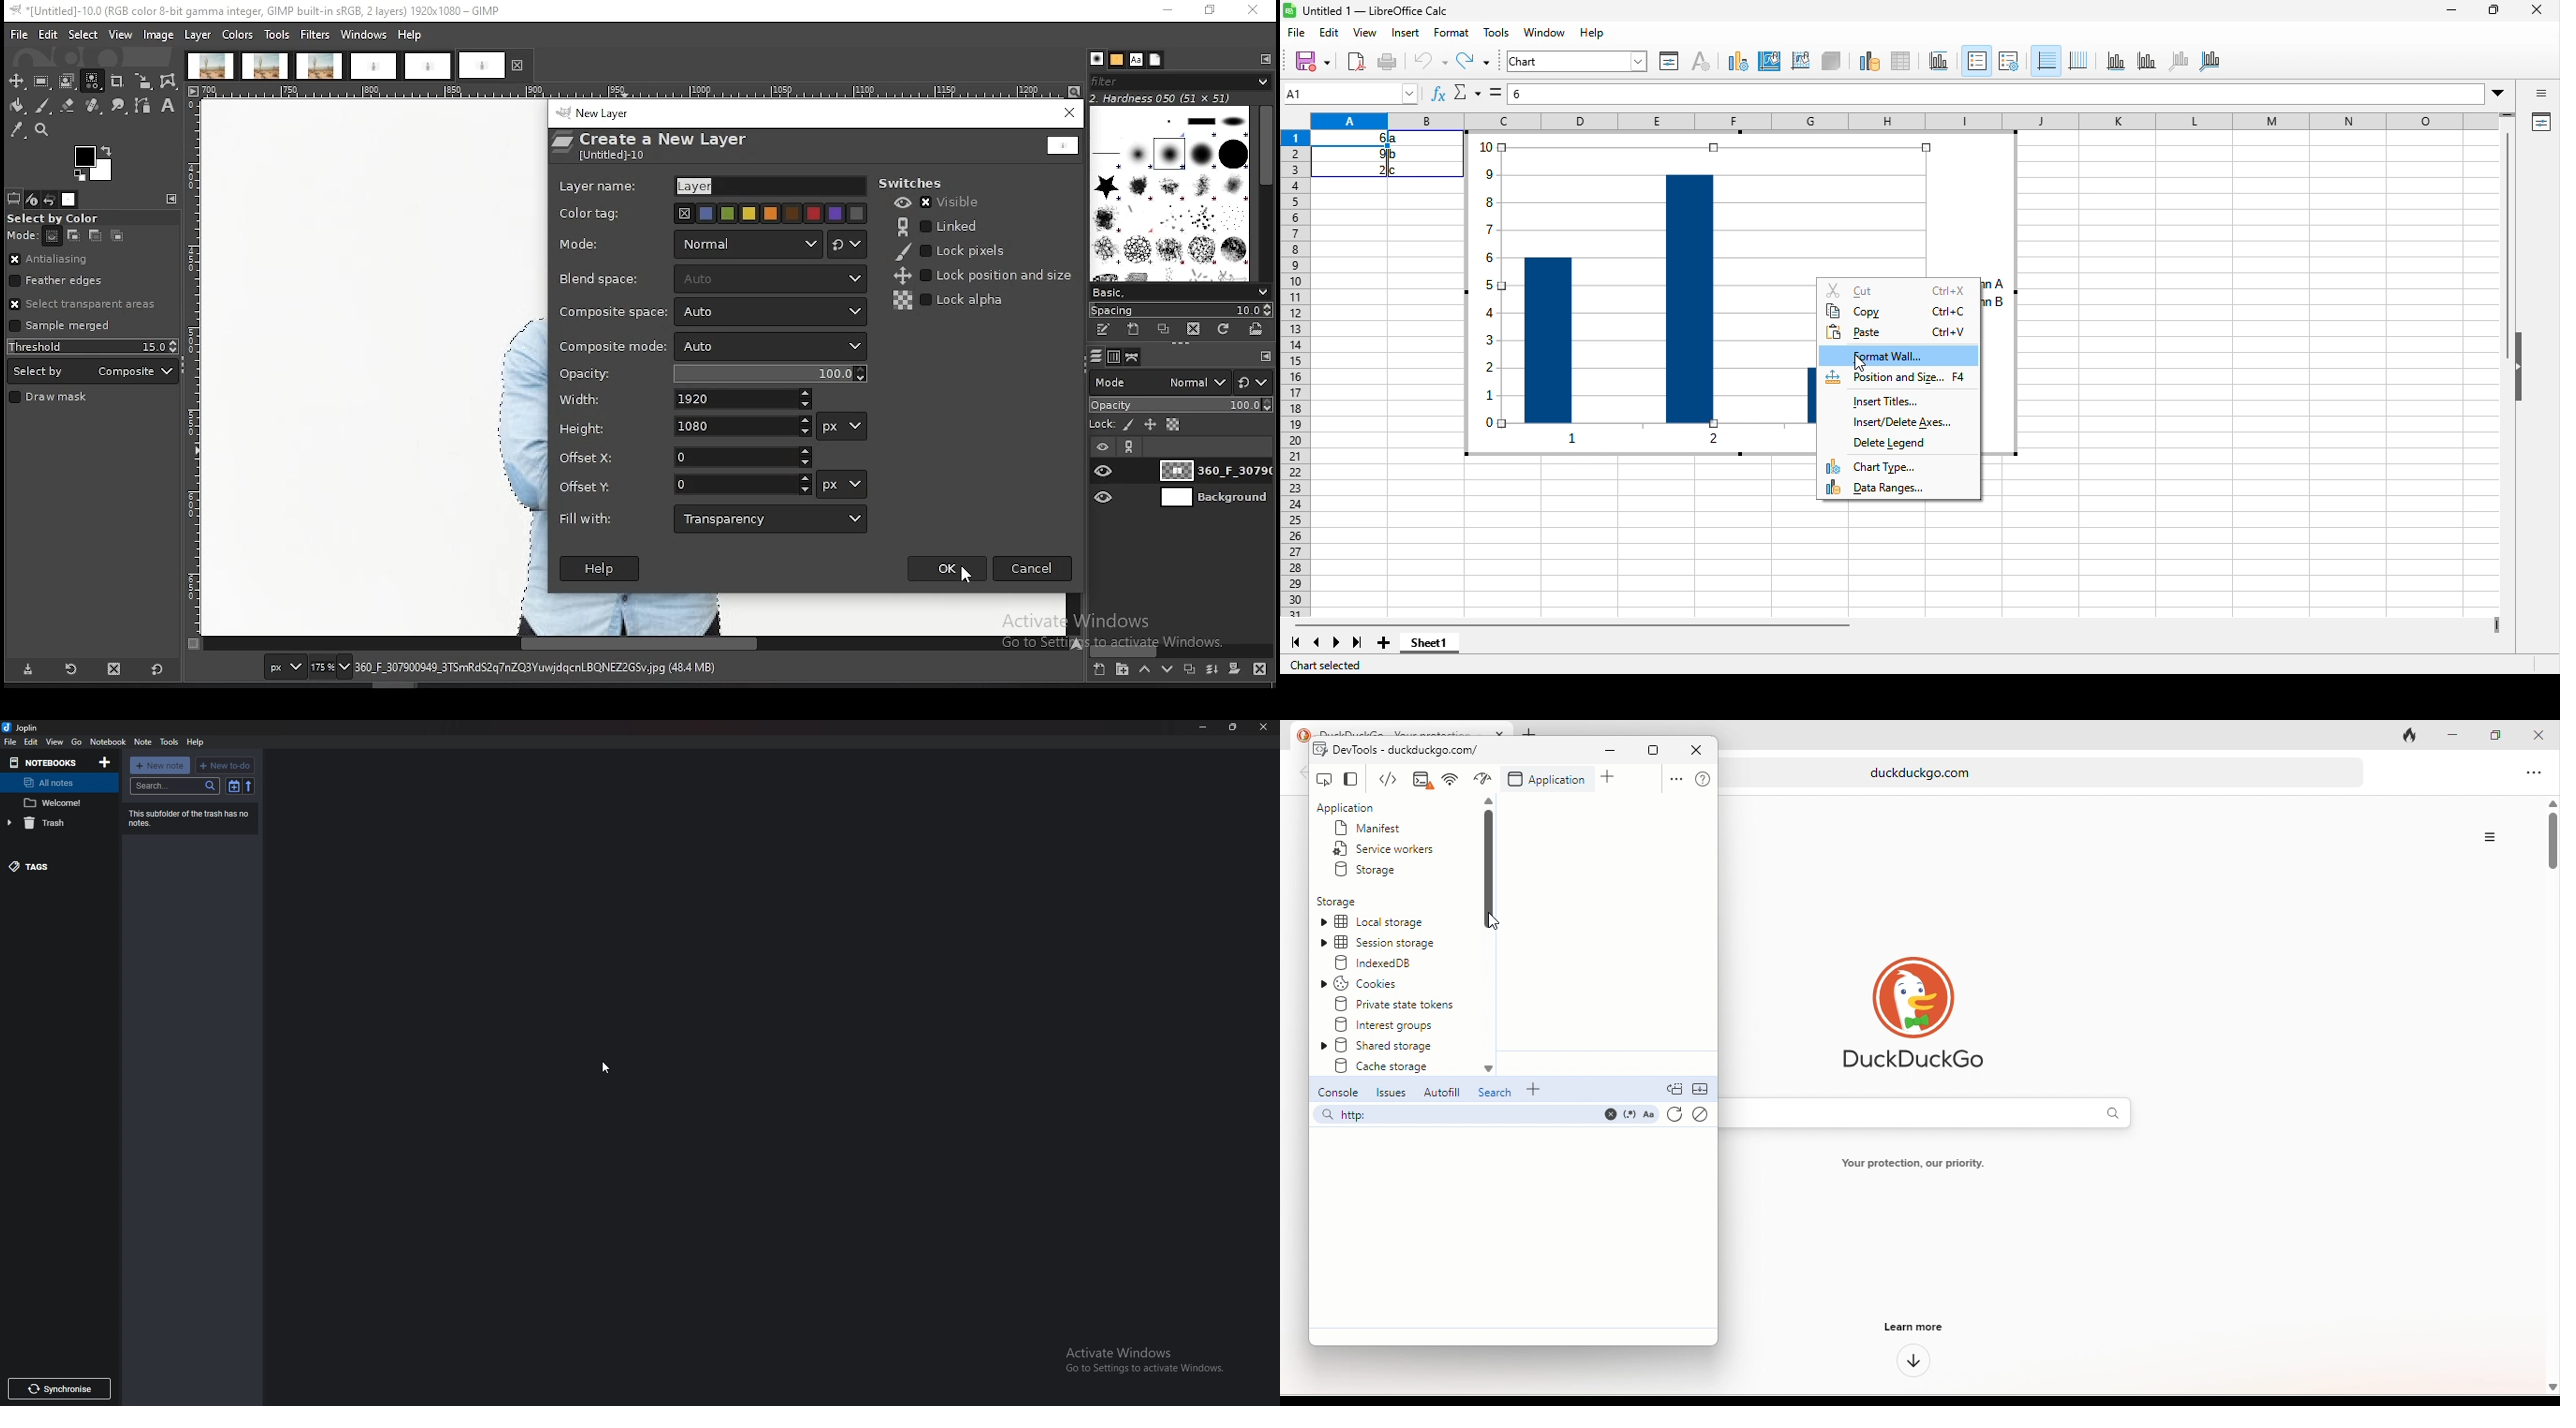  Describe the element at coordinates (1923, 1165) in the screenshot. I see `text` at that location.